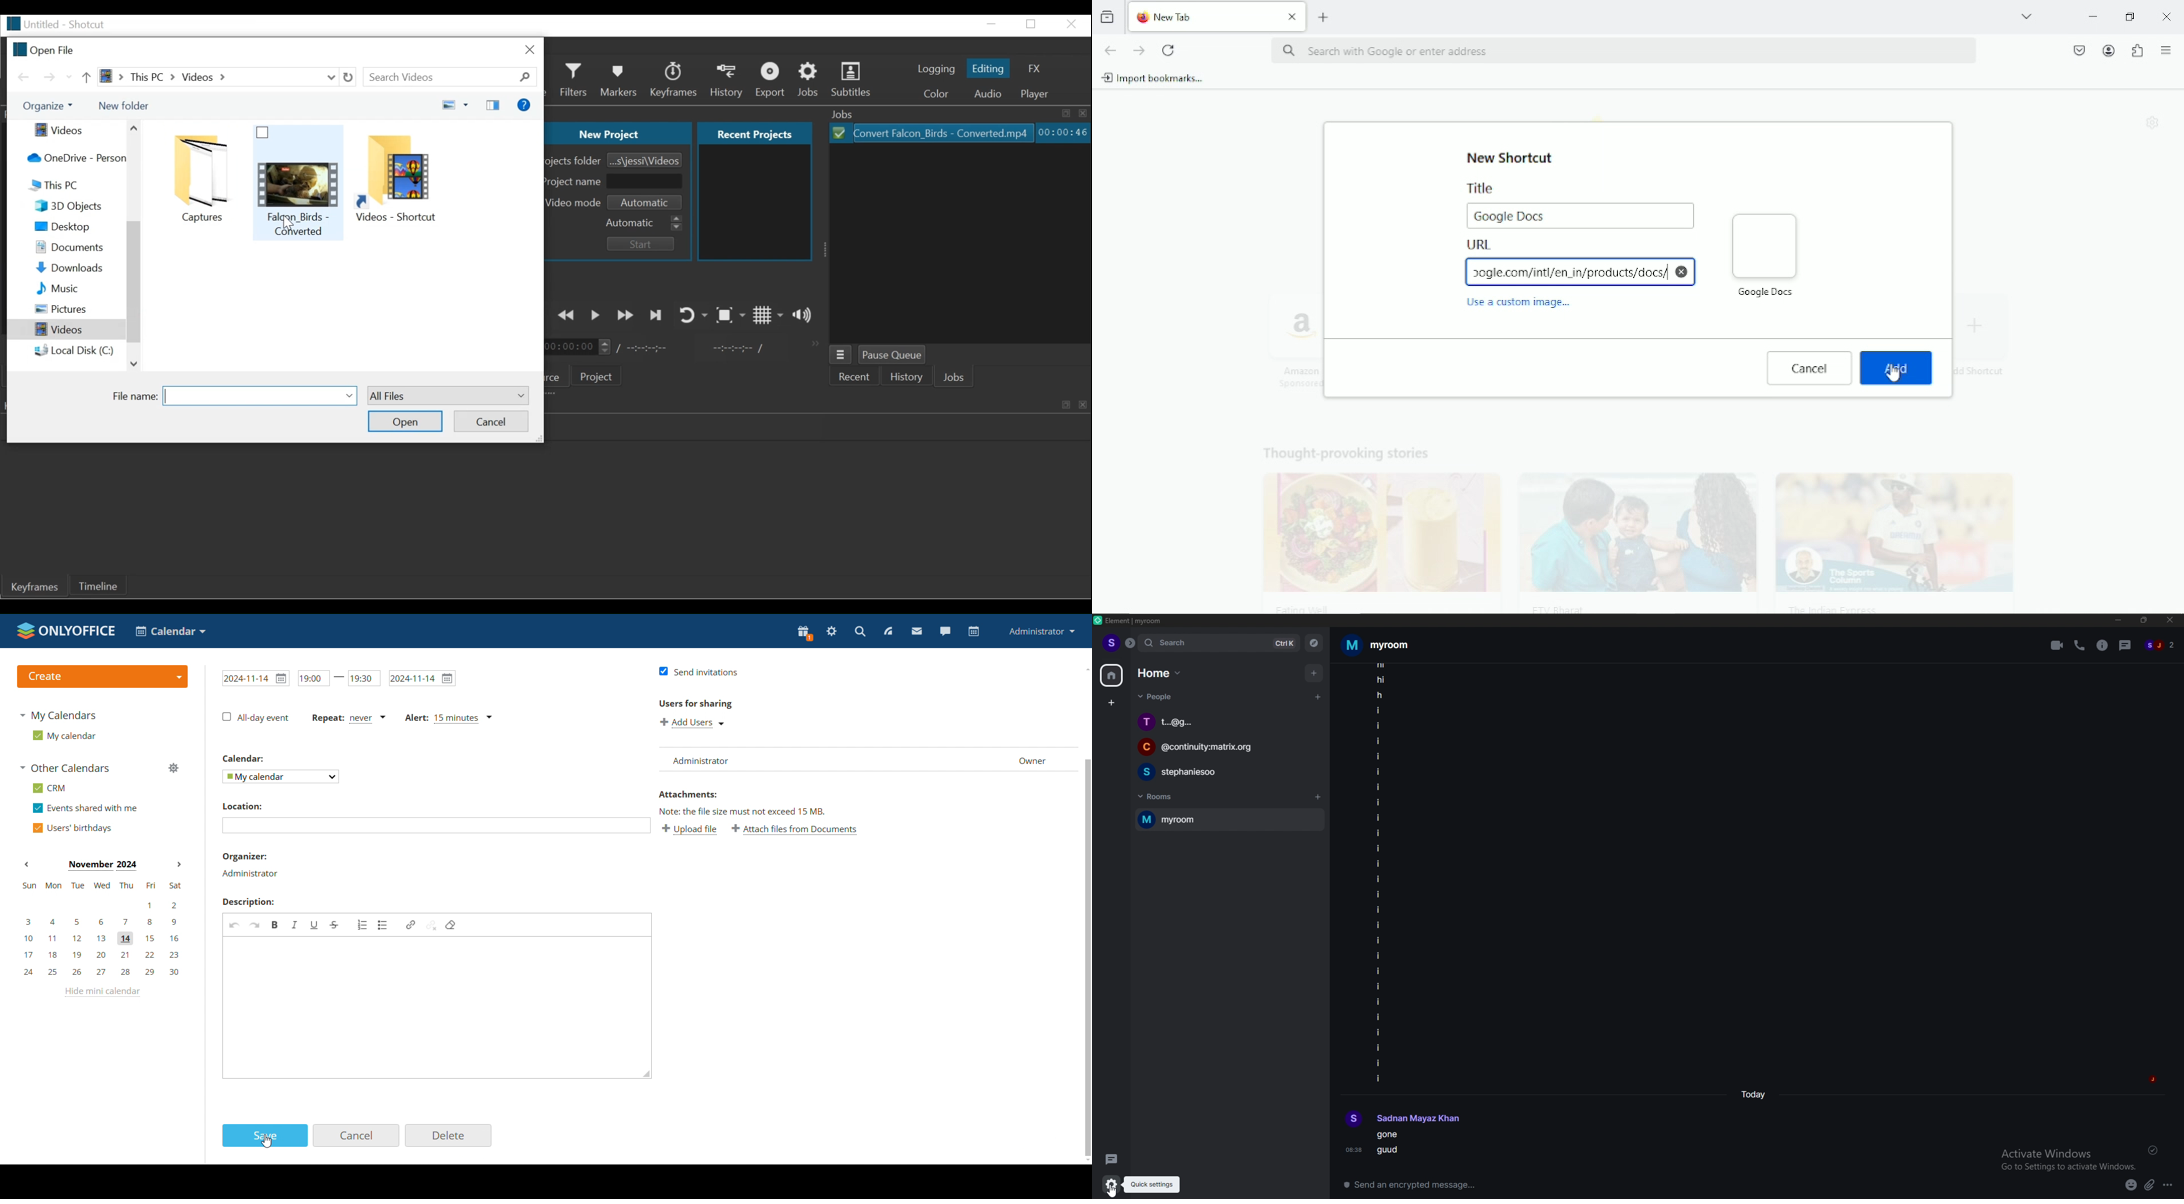  I want to click on URL: www.google.com/intl/en_in/products/docs/, so click(1581, 264).